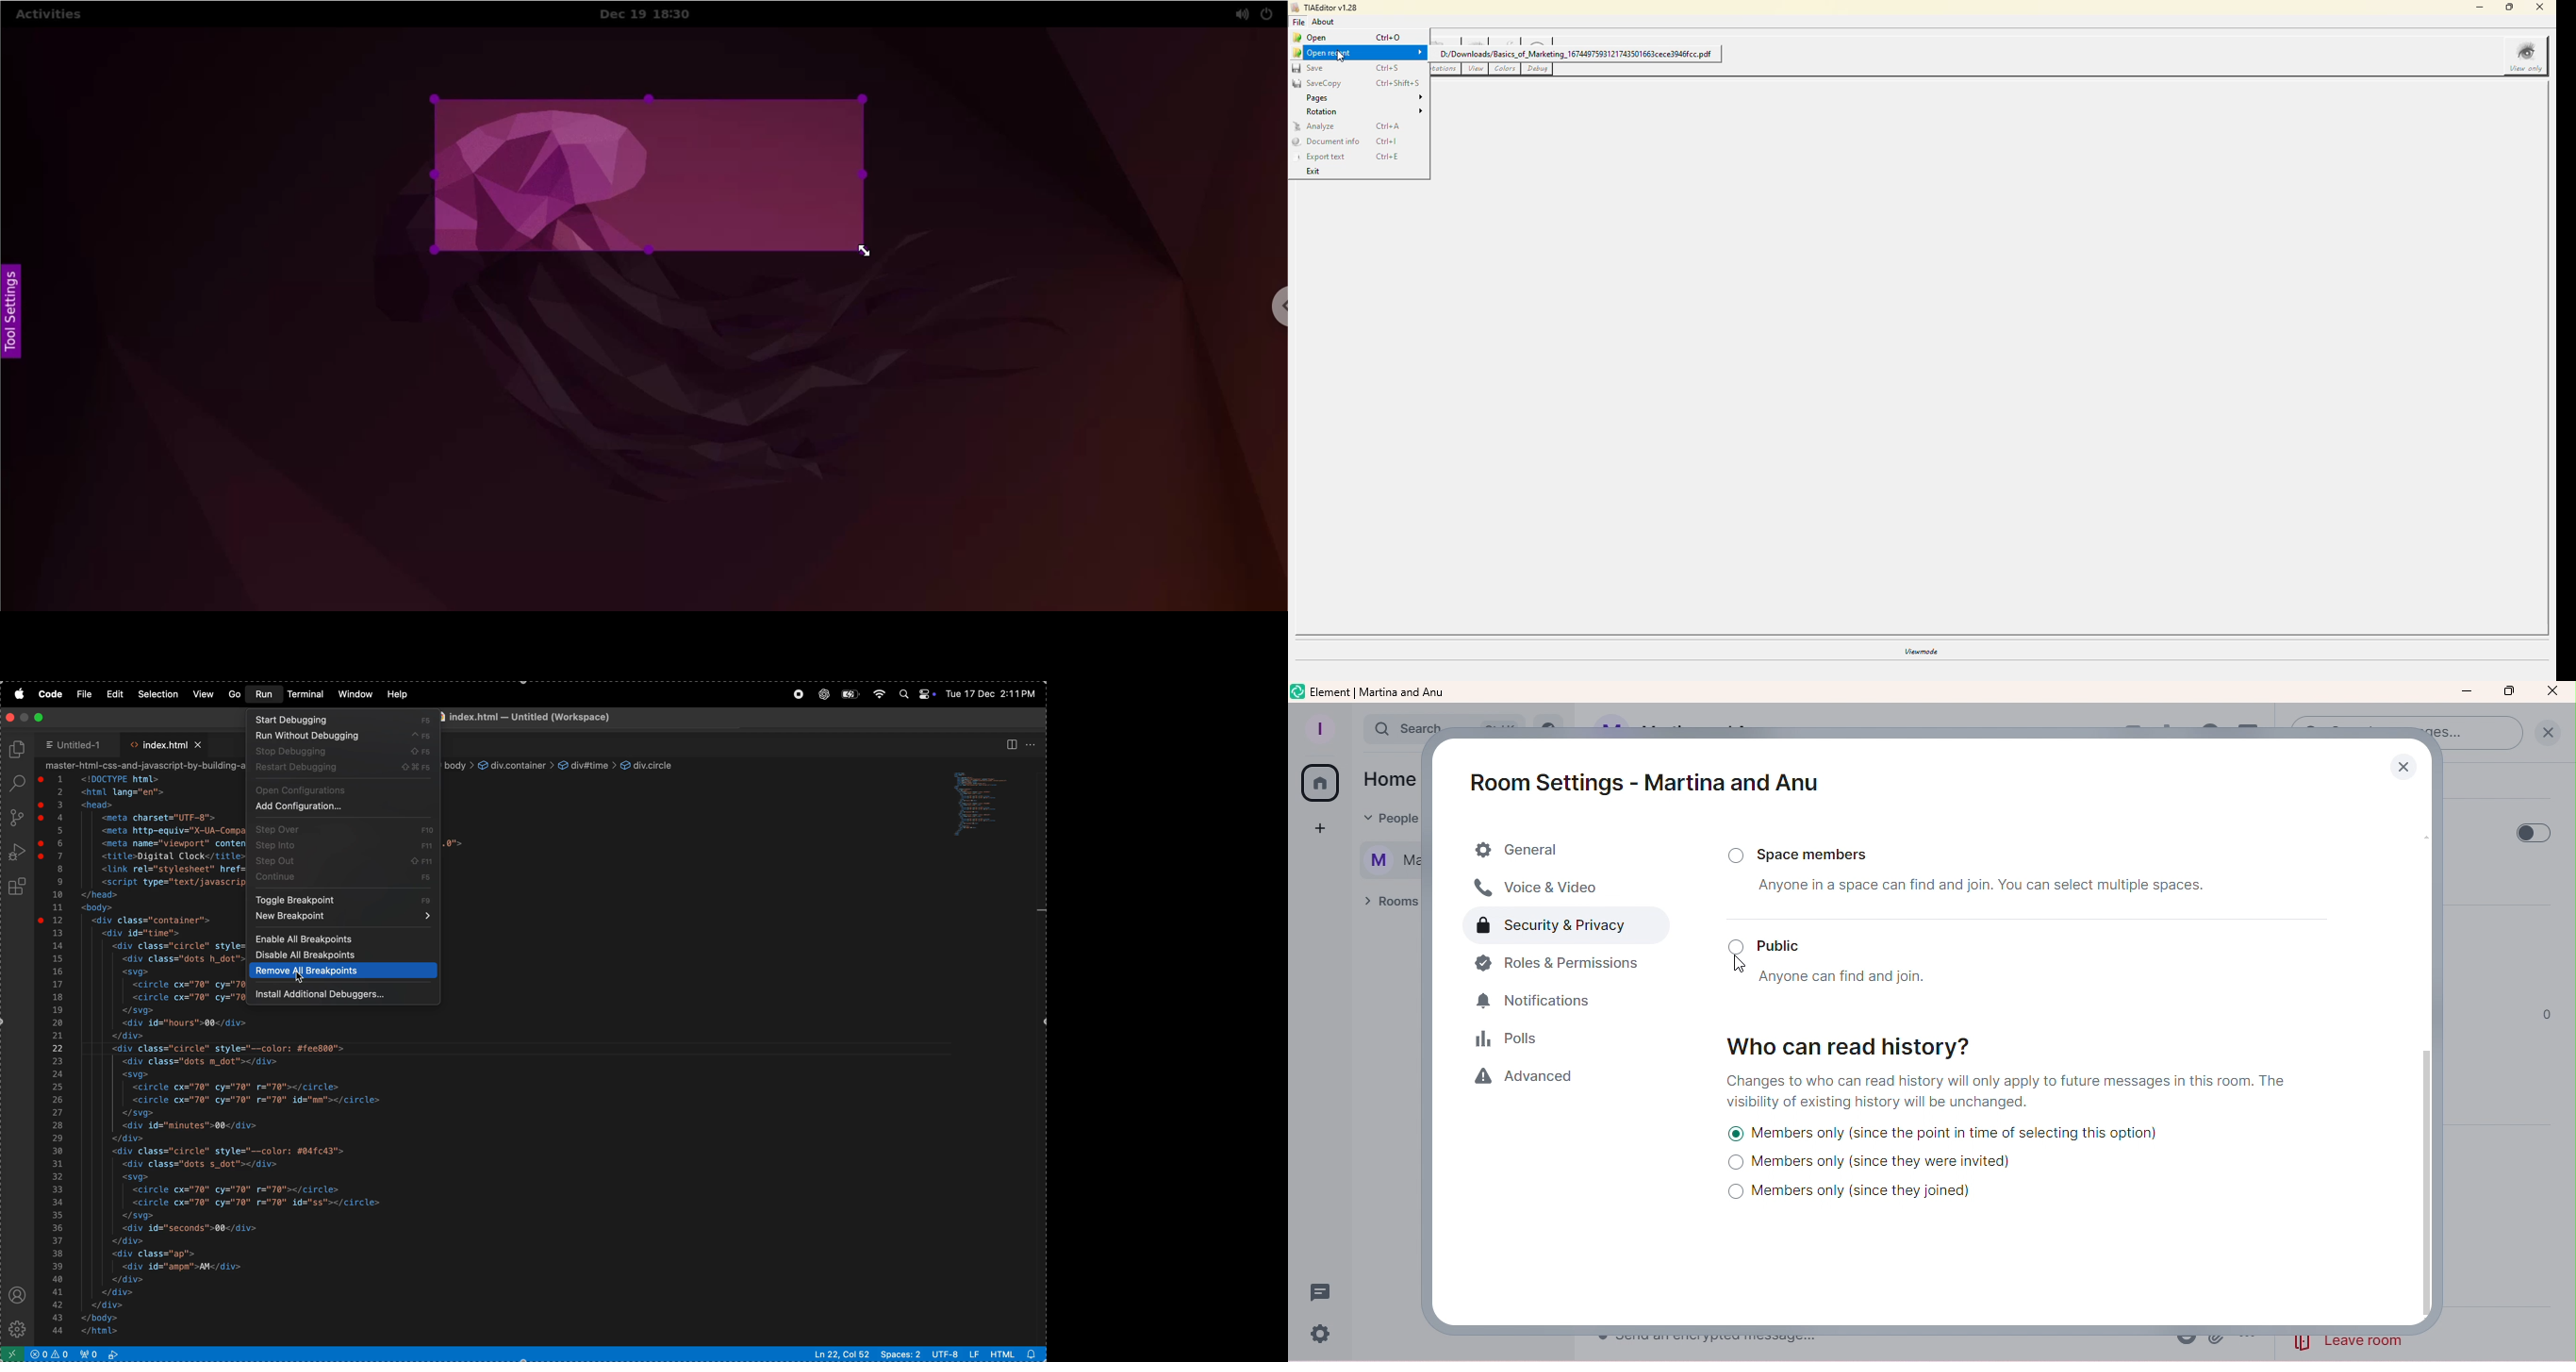  I want to click on Threads, so click(1323, 1288).